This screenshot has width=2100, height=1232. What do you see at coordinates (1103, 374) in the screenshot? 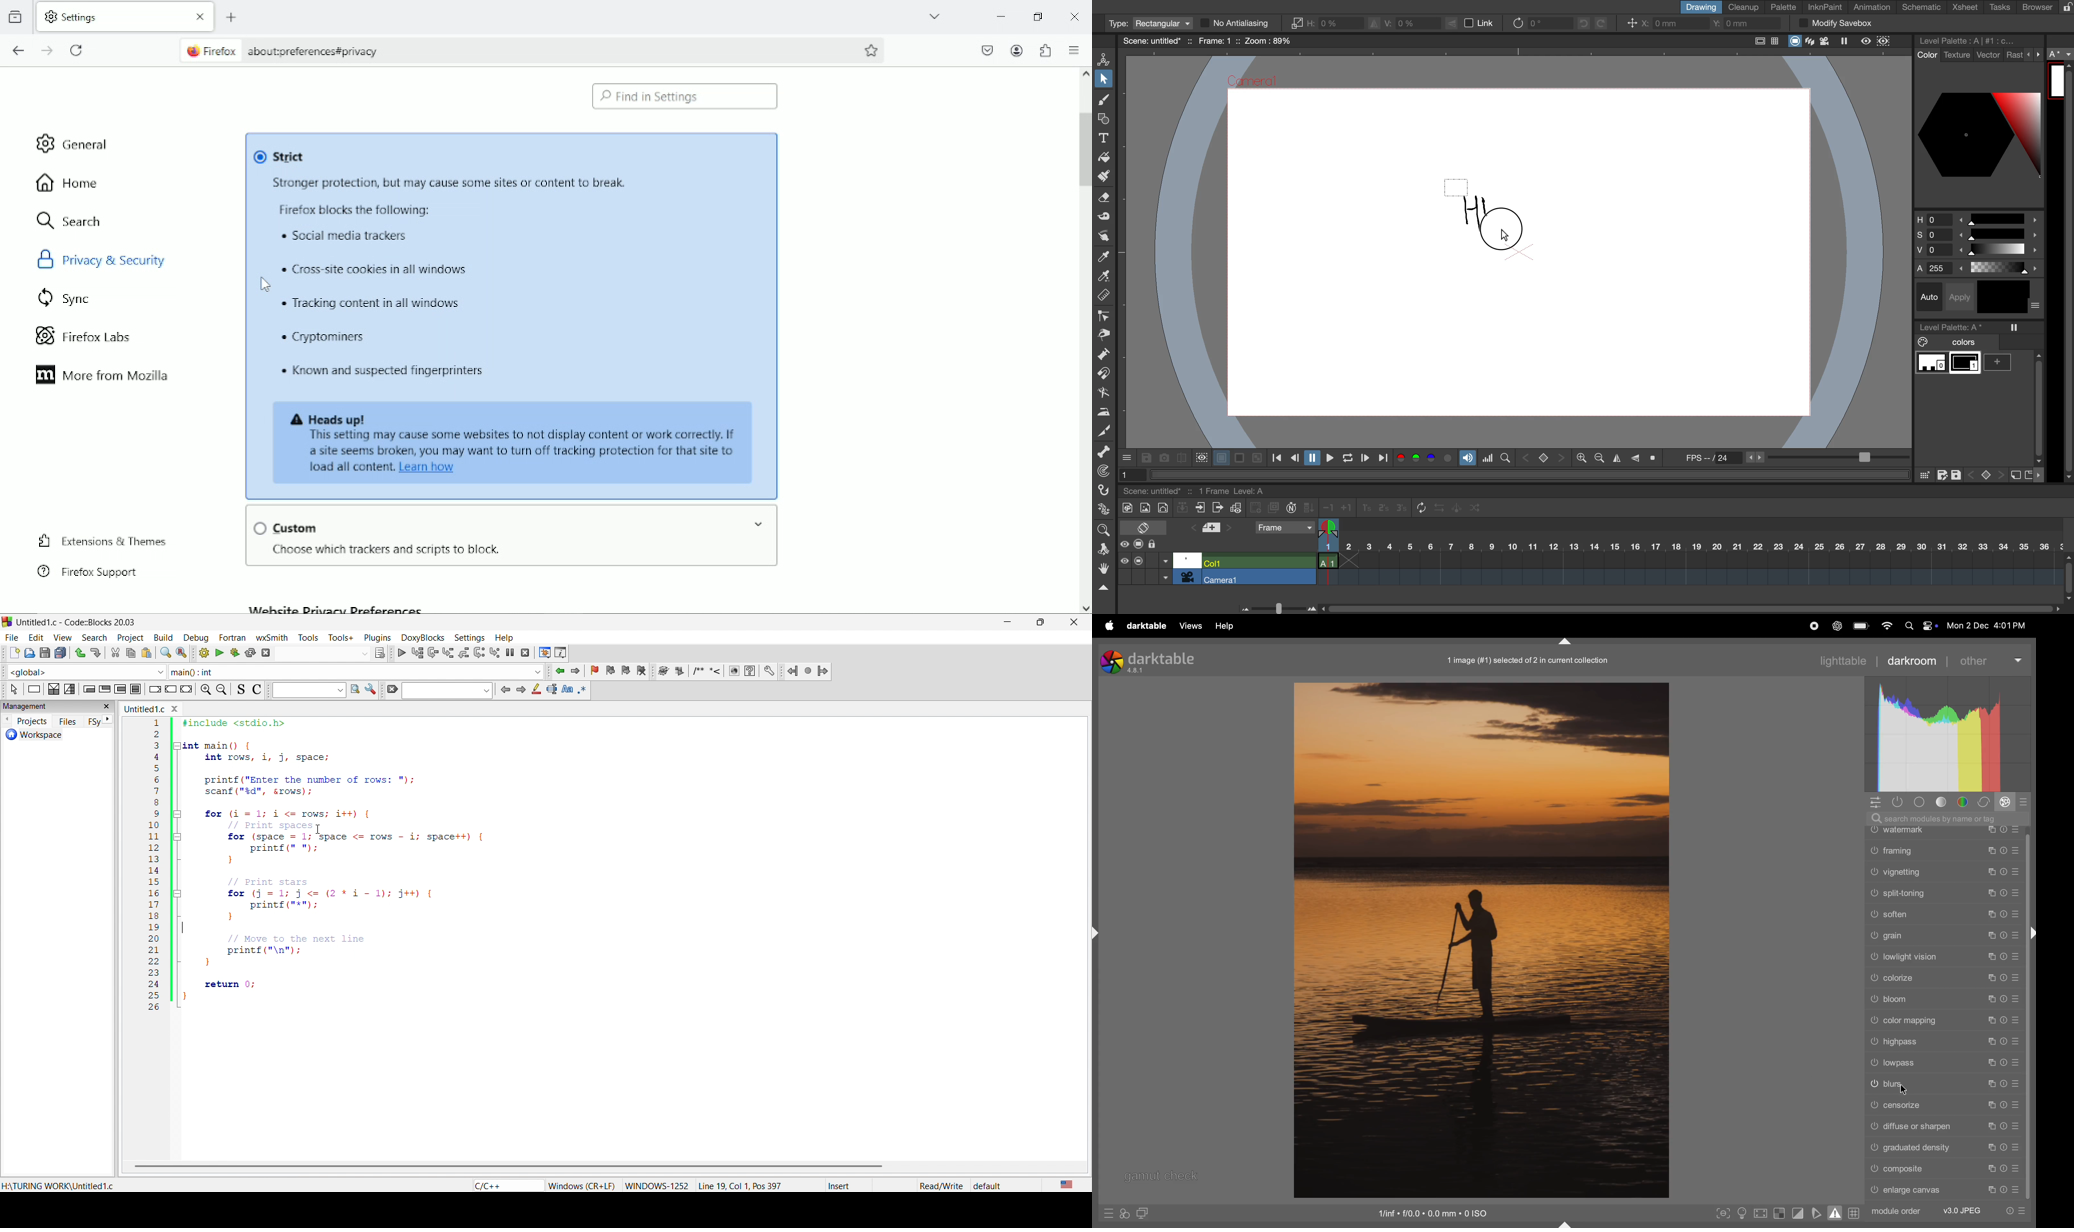
I see `magnet tool` at bounding box center [1103, 374].